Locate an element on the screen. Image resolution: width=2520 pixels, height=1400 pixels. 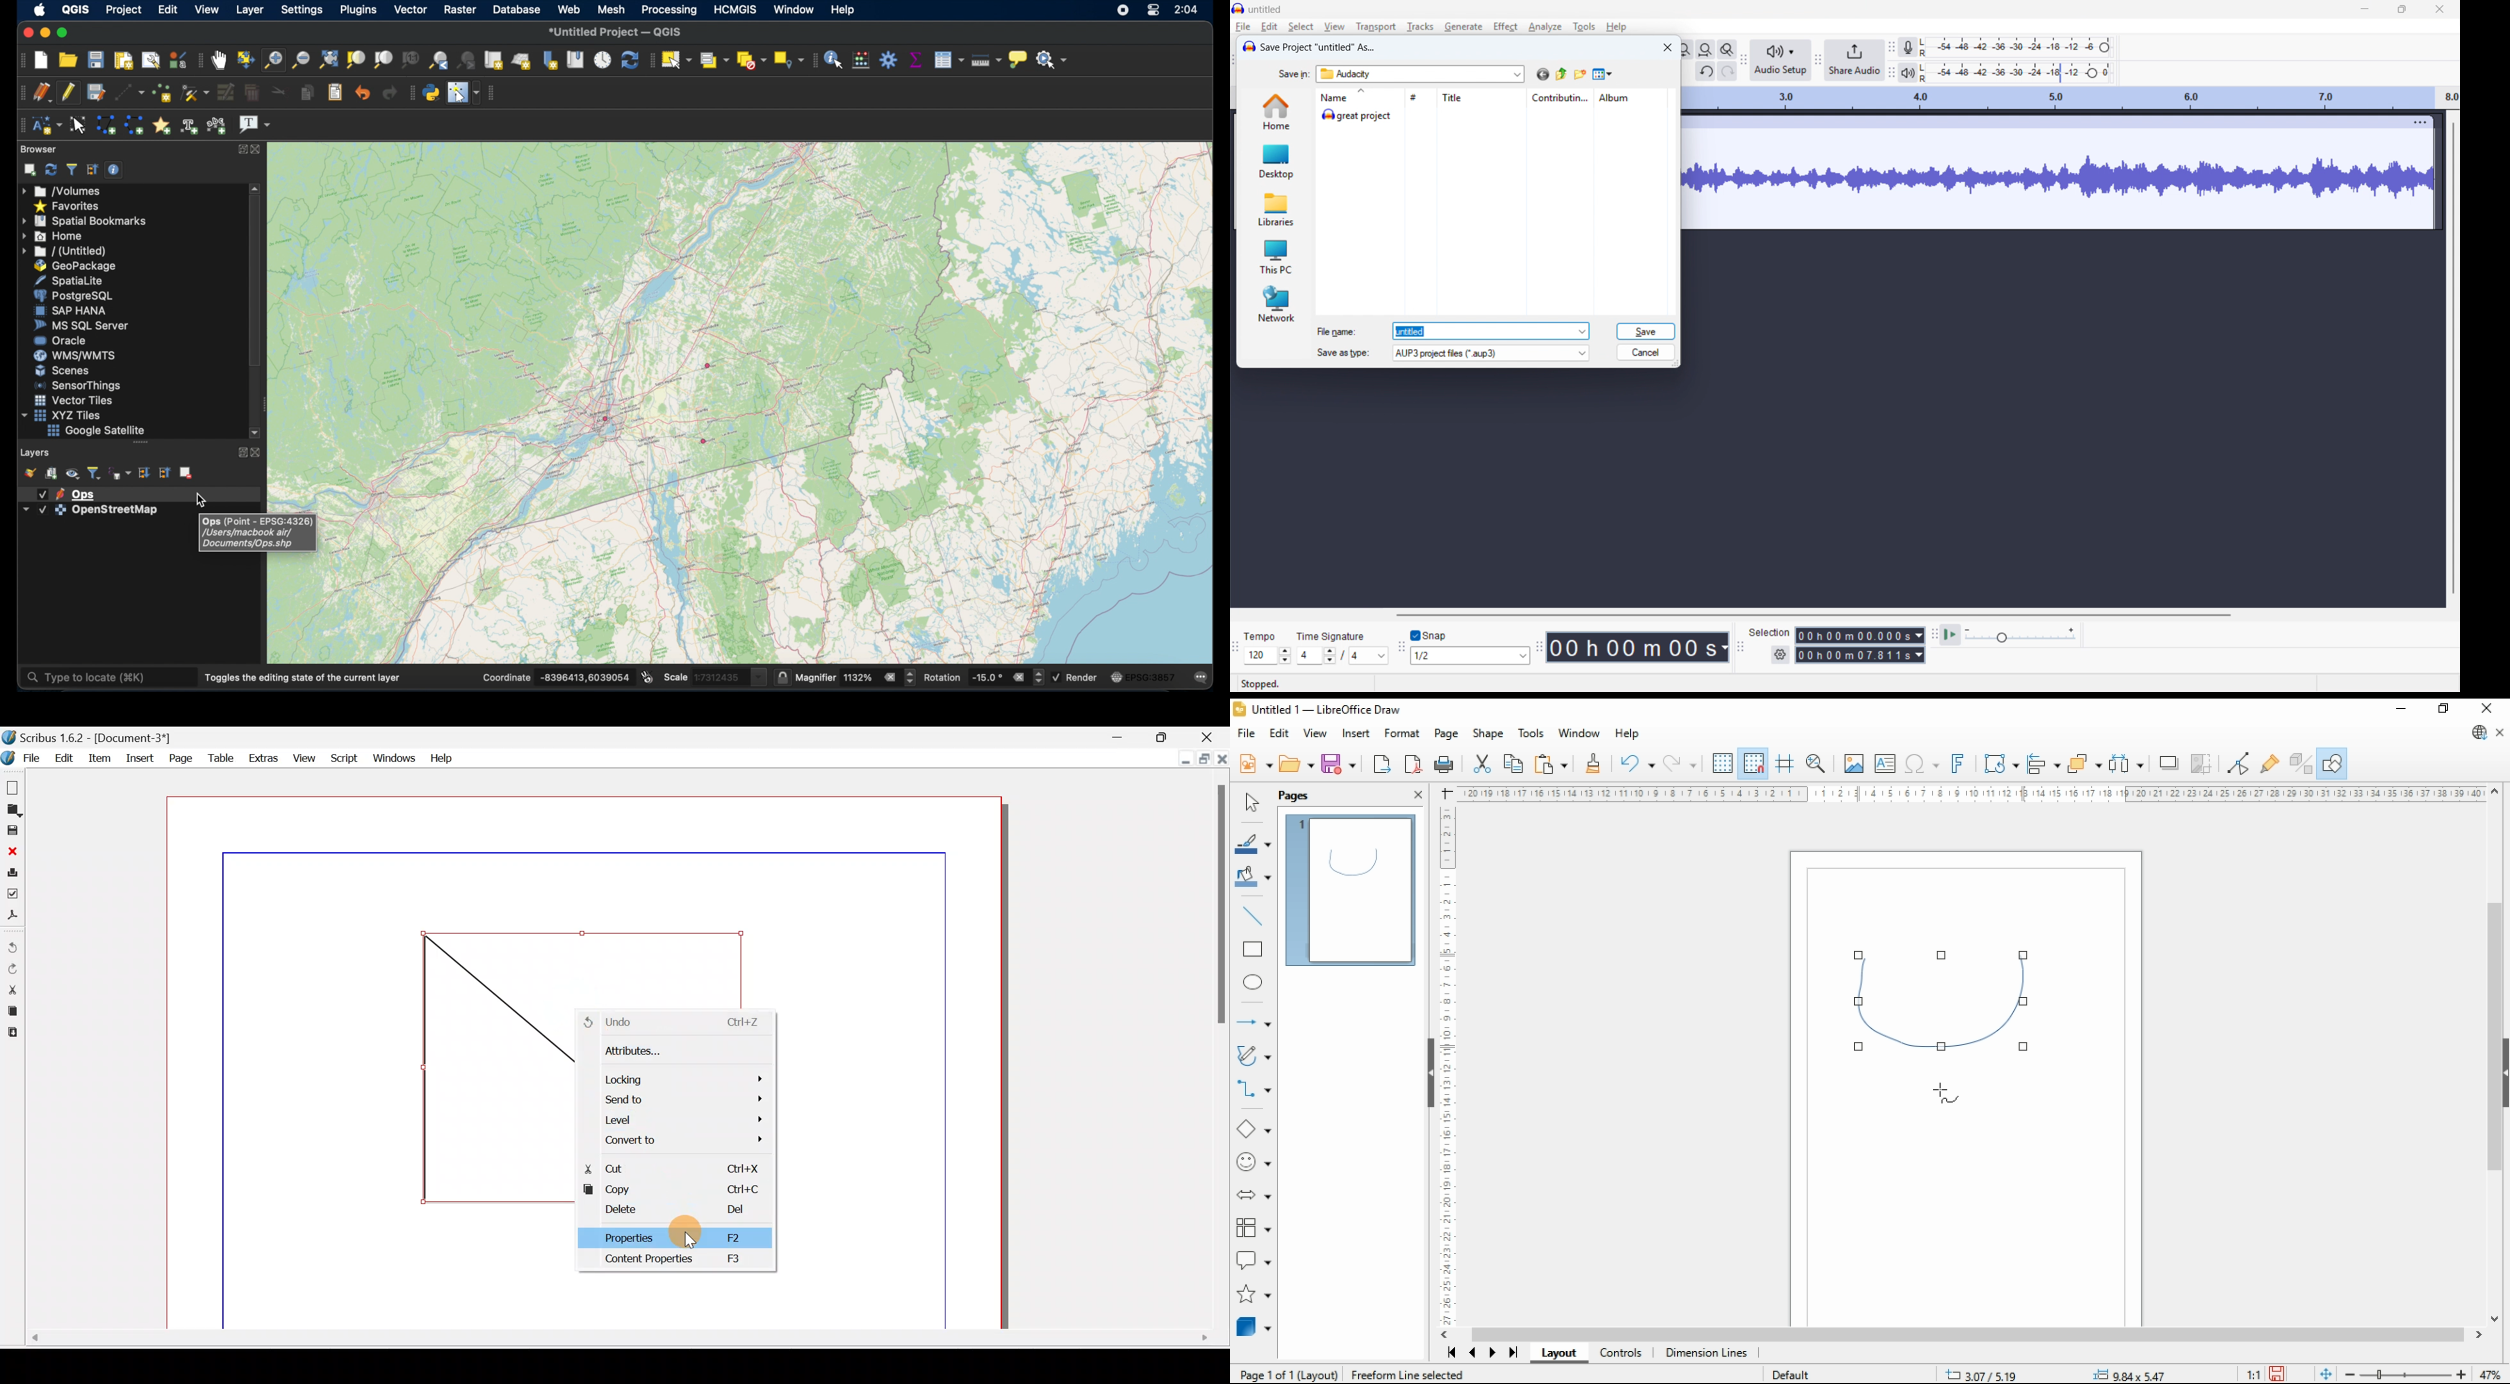
block arrows is located at coordinates (1253, 1193).